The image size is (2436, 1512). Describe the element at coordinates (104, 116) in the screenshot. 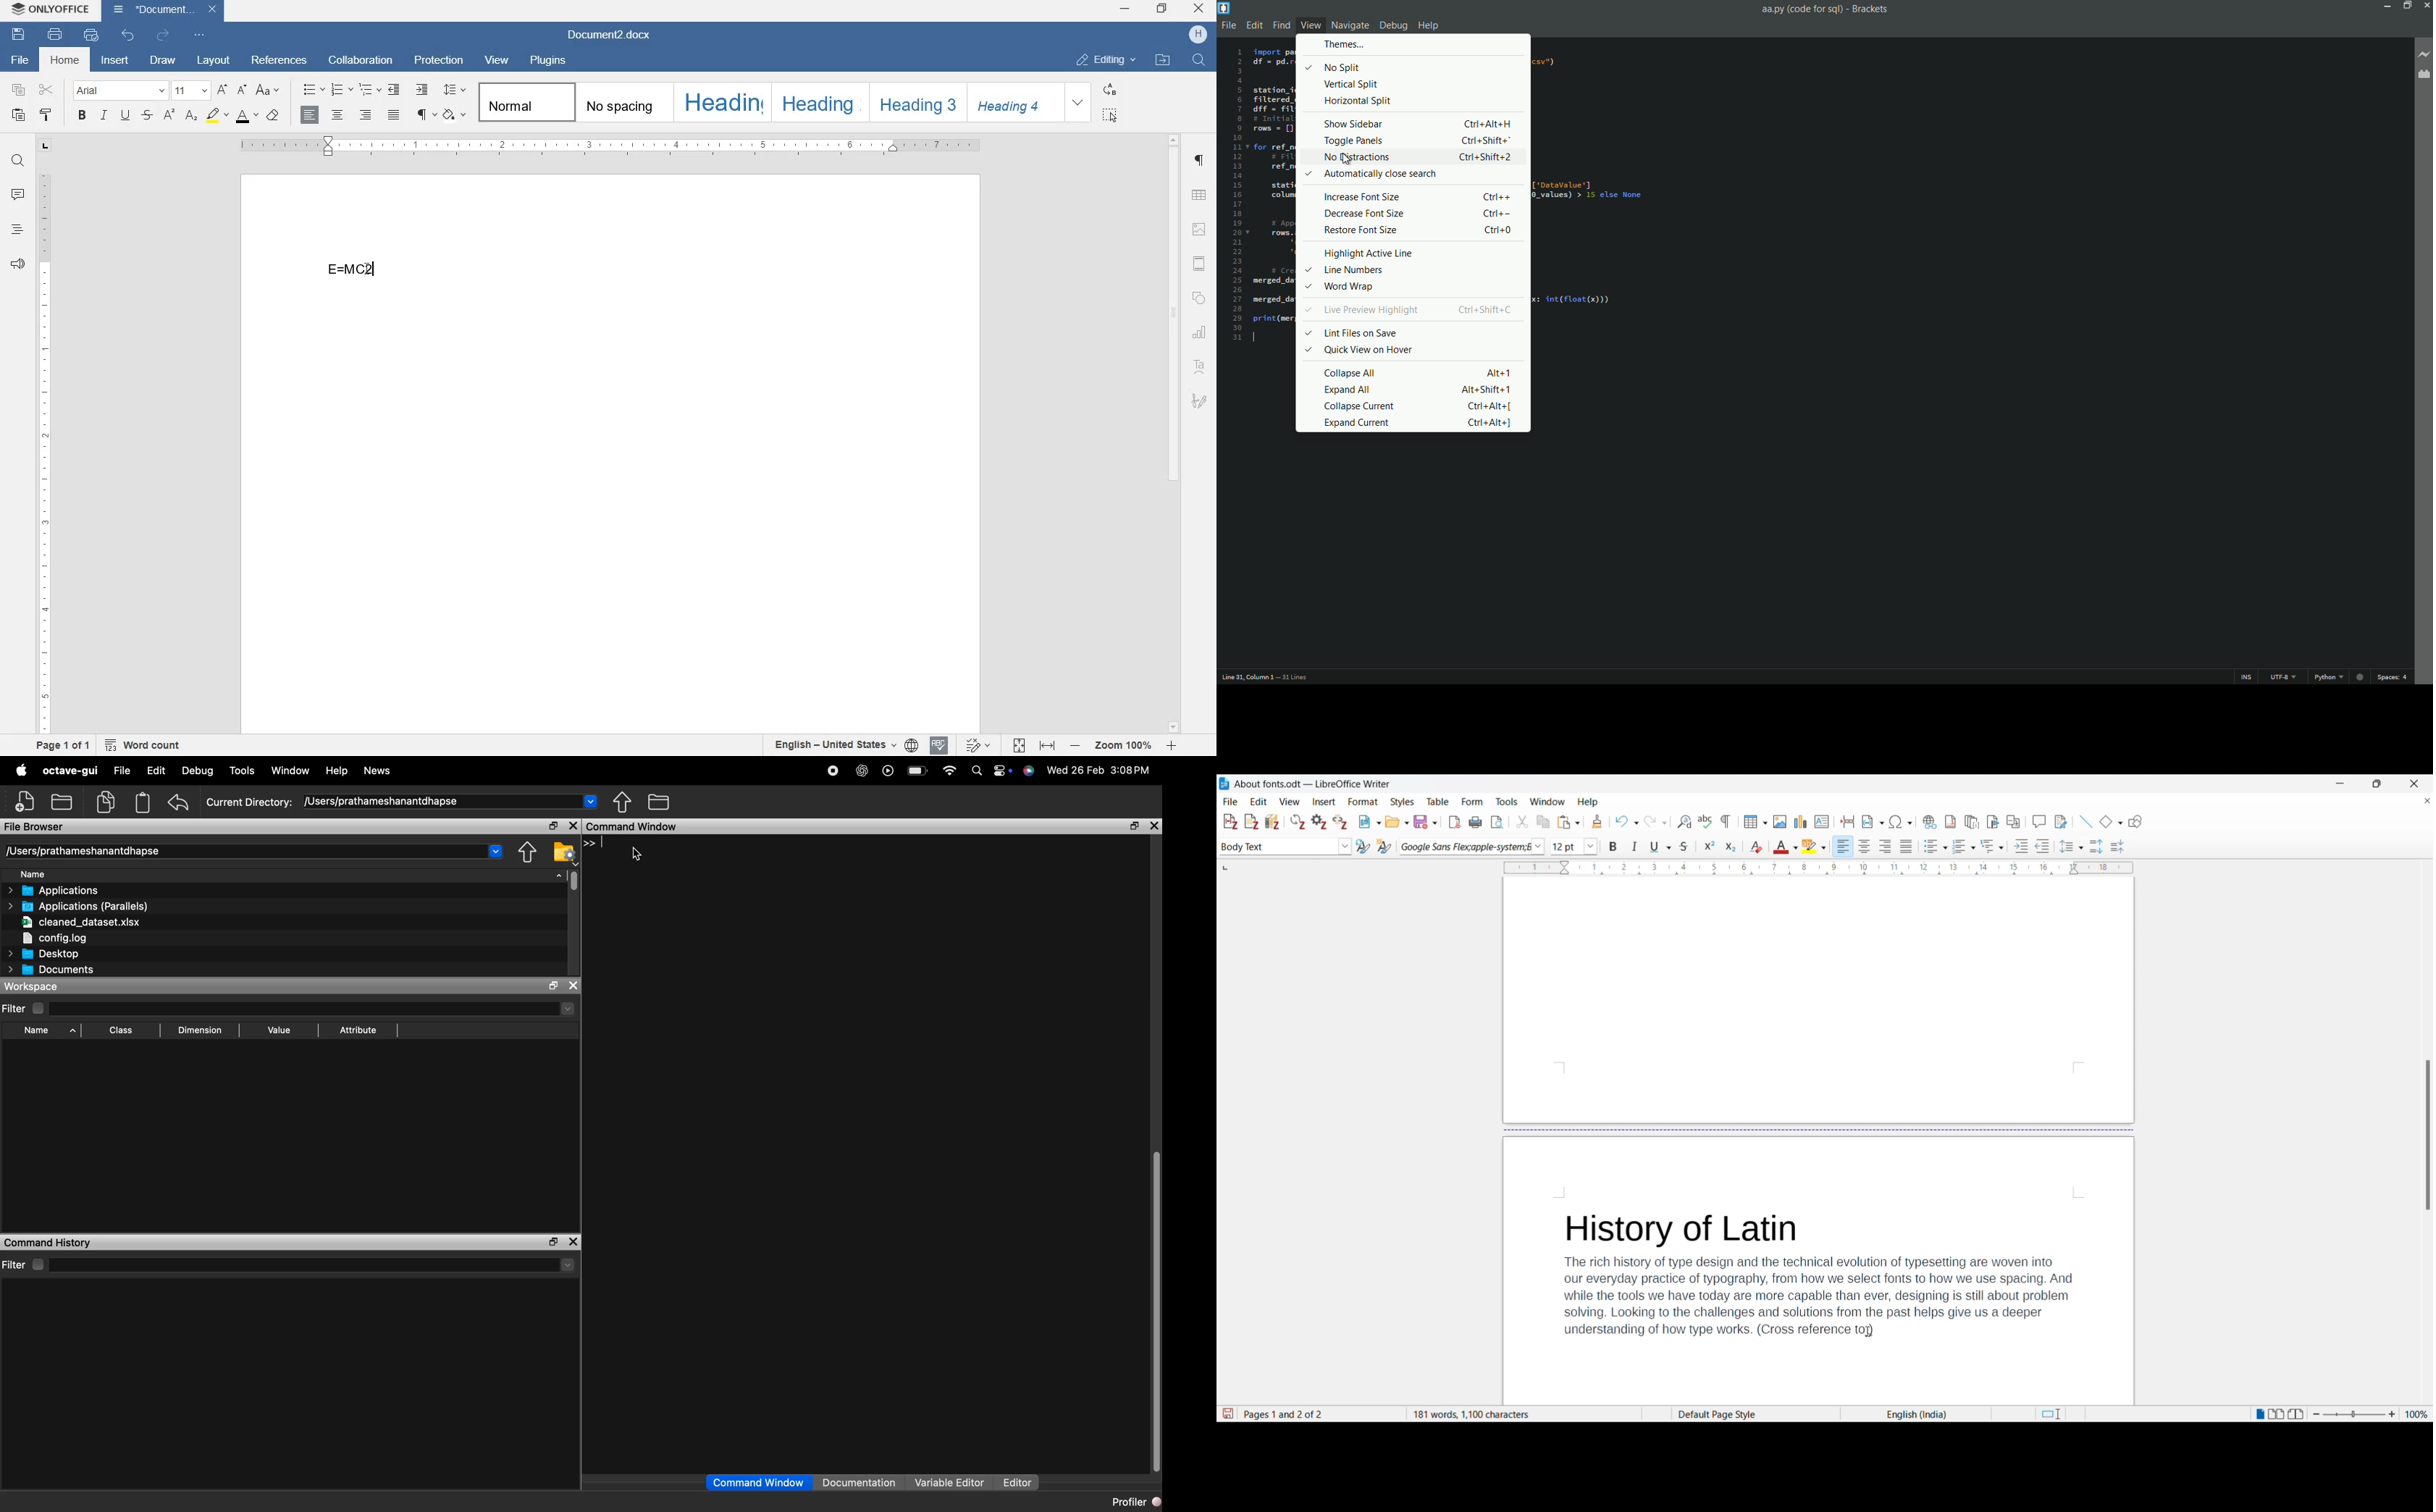

I see `italic` at that location.